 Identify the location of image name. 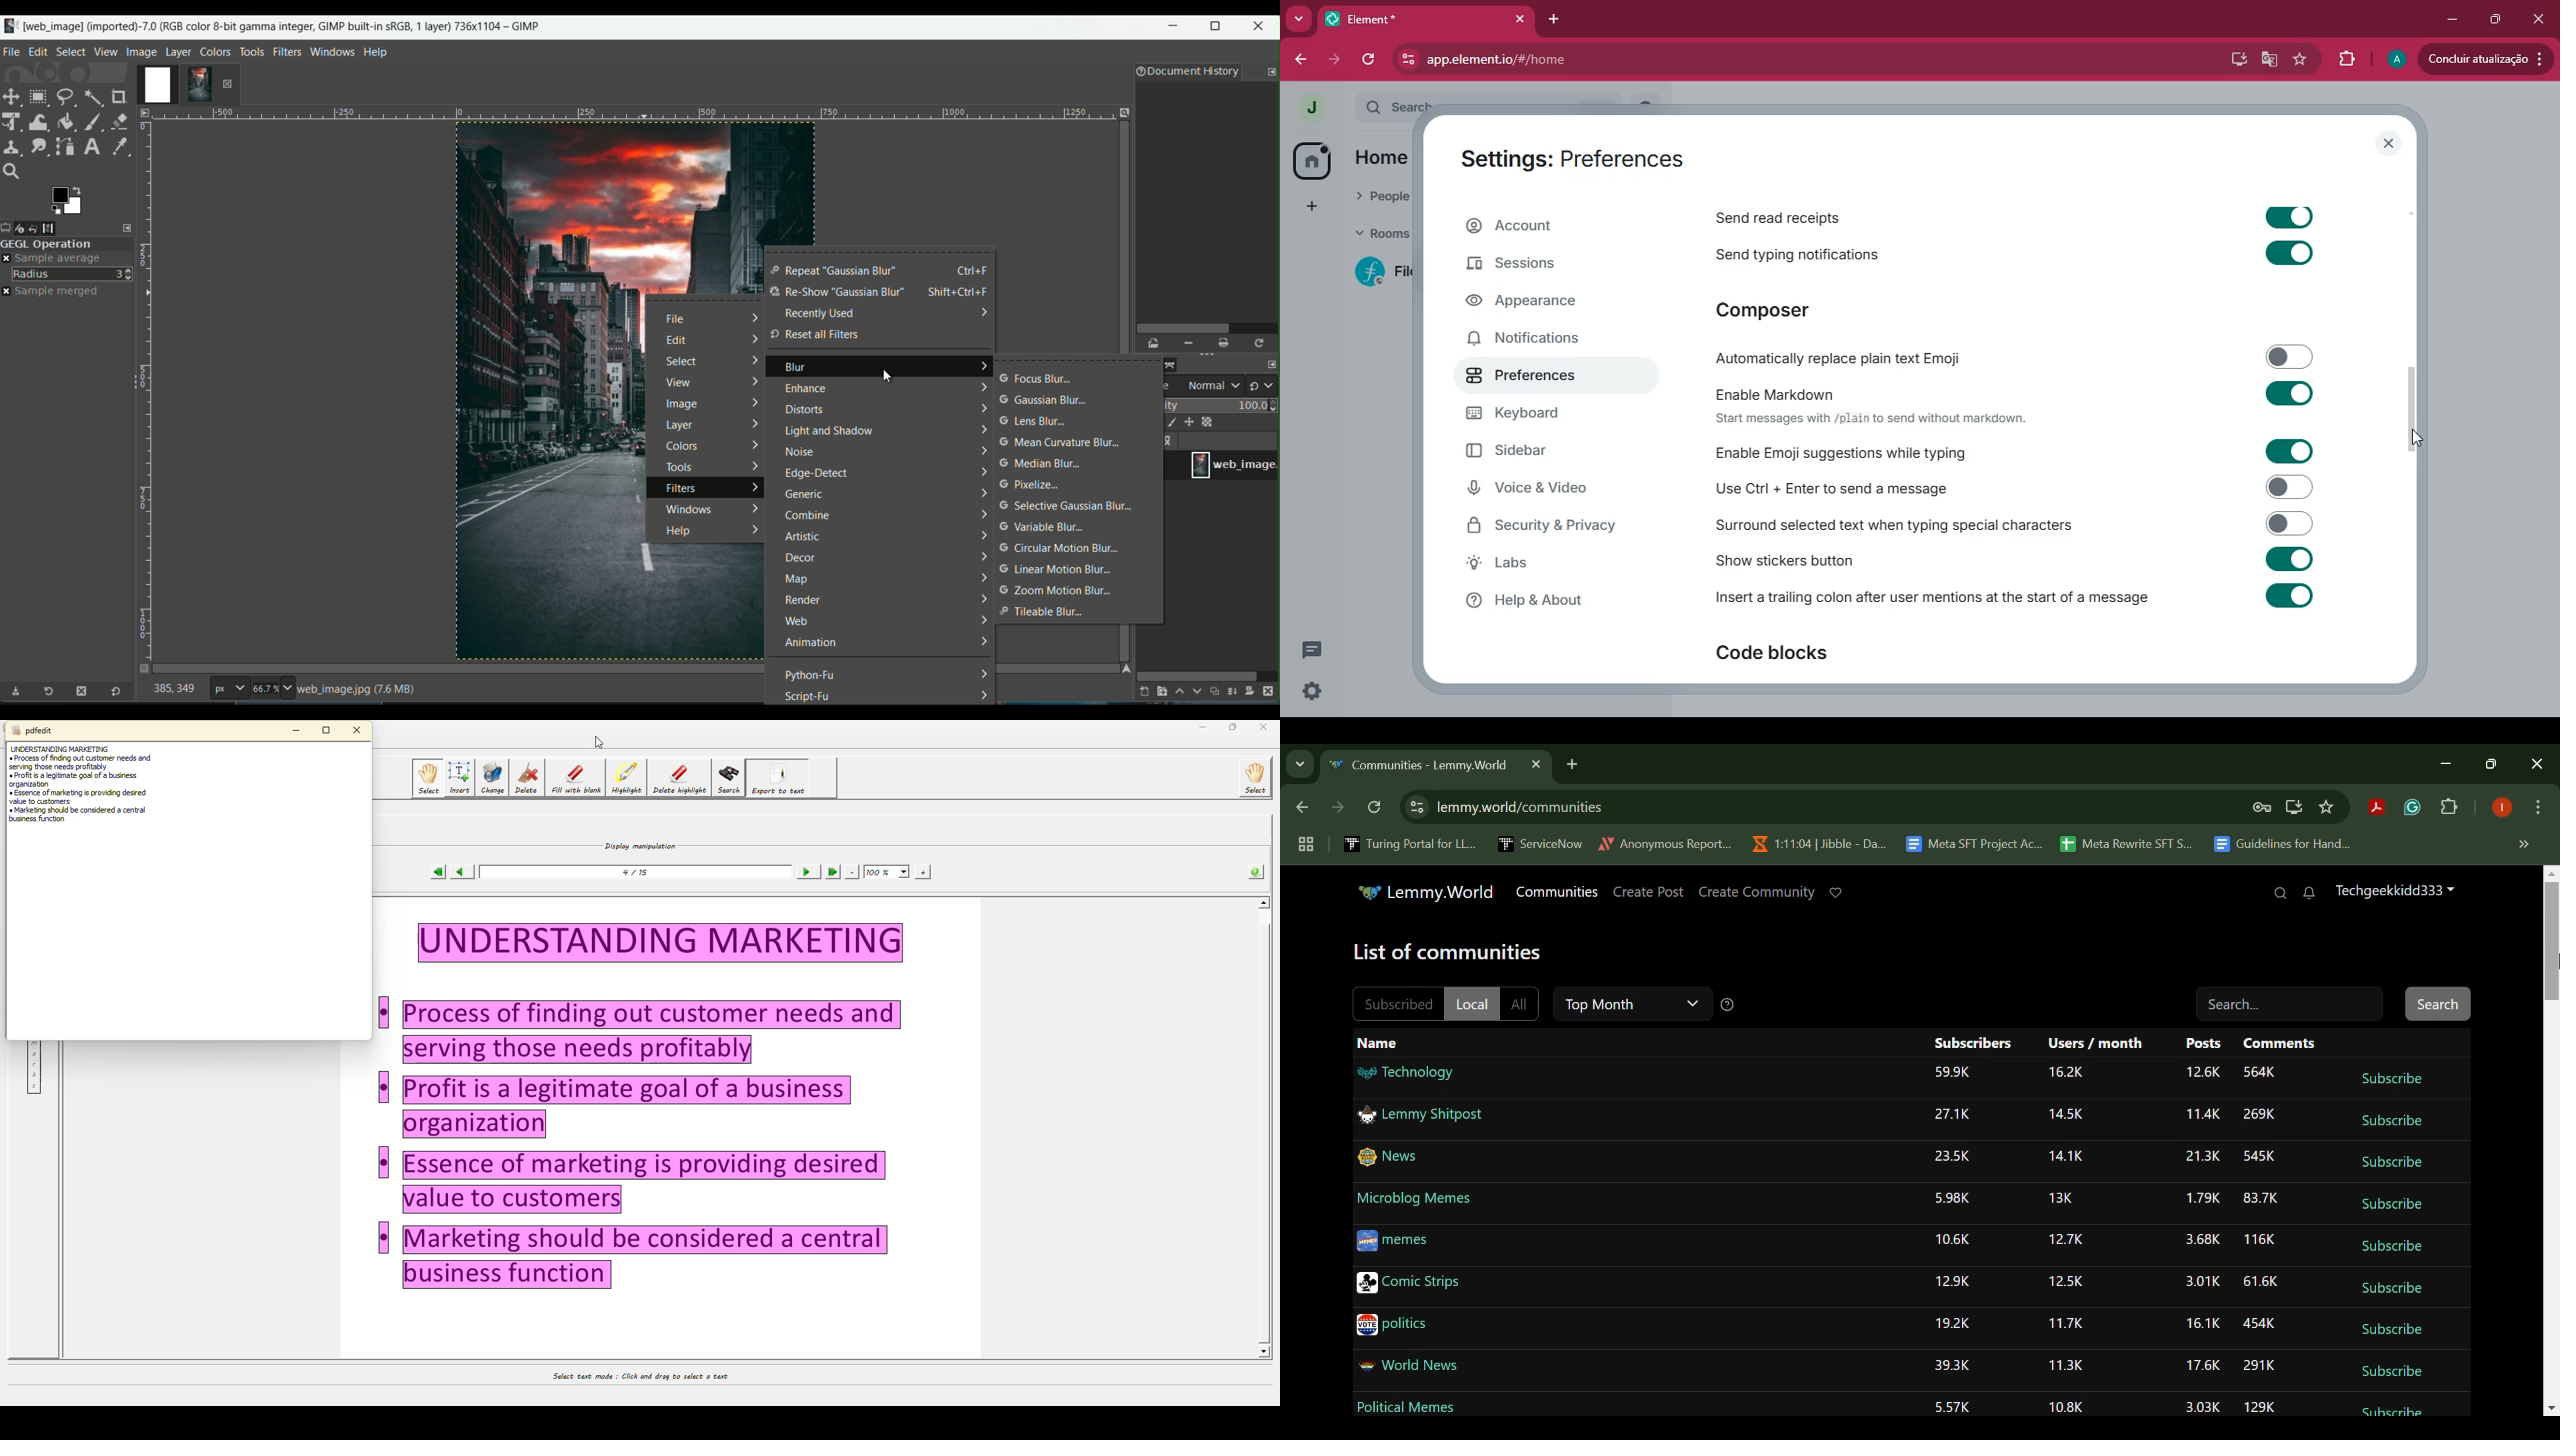
(1233, 465).